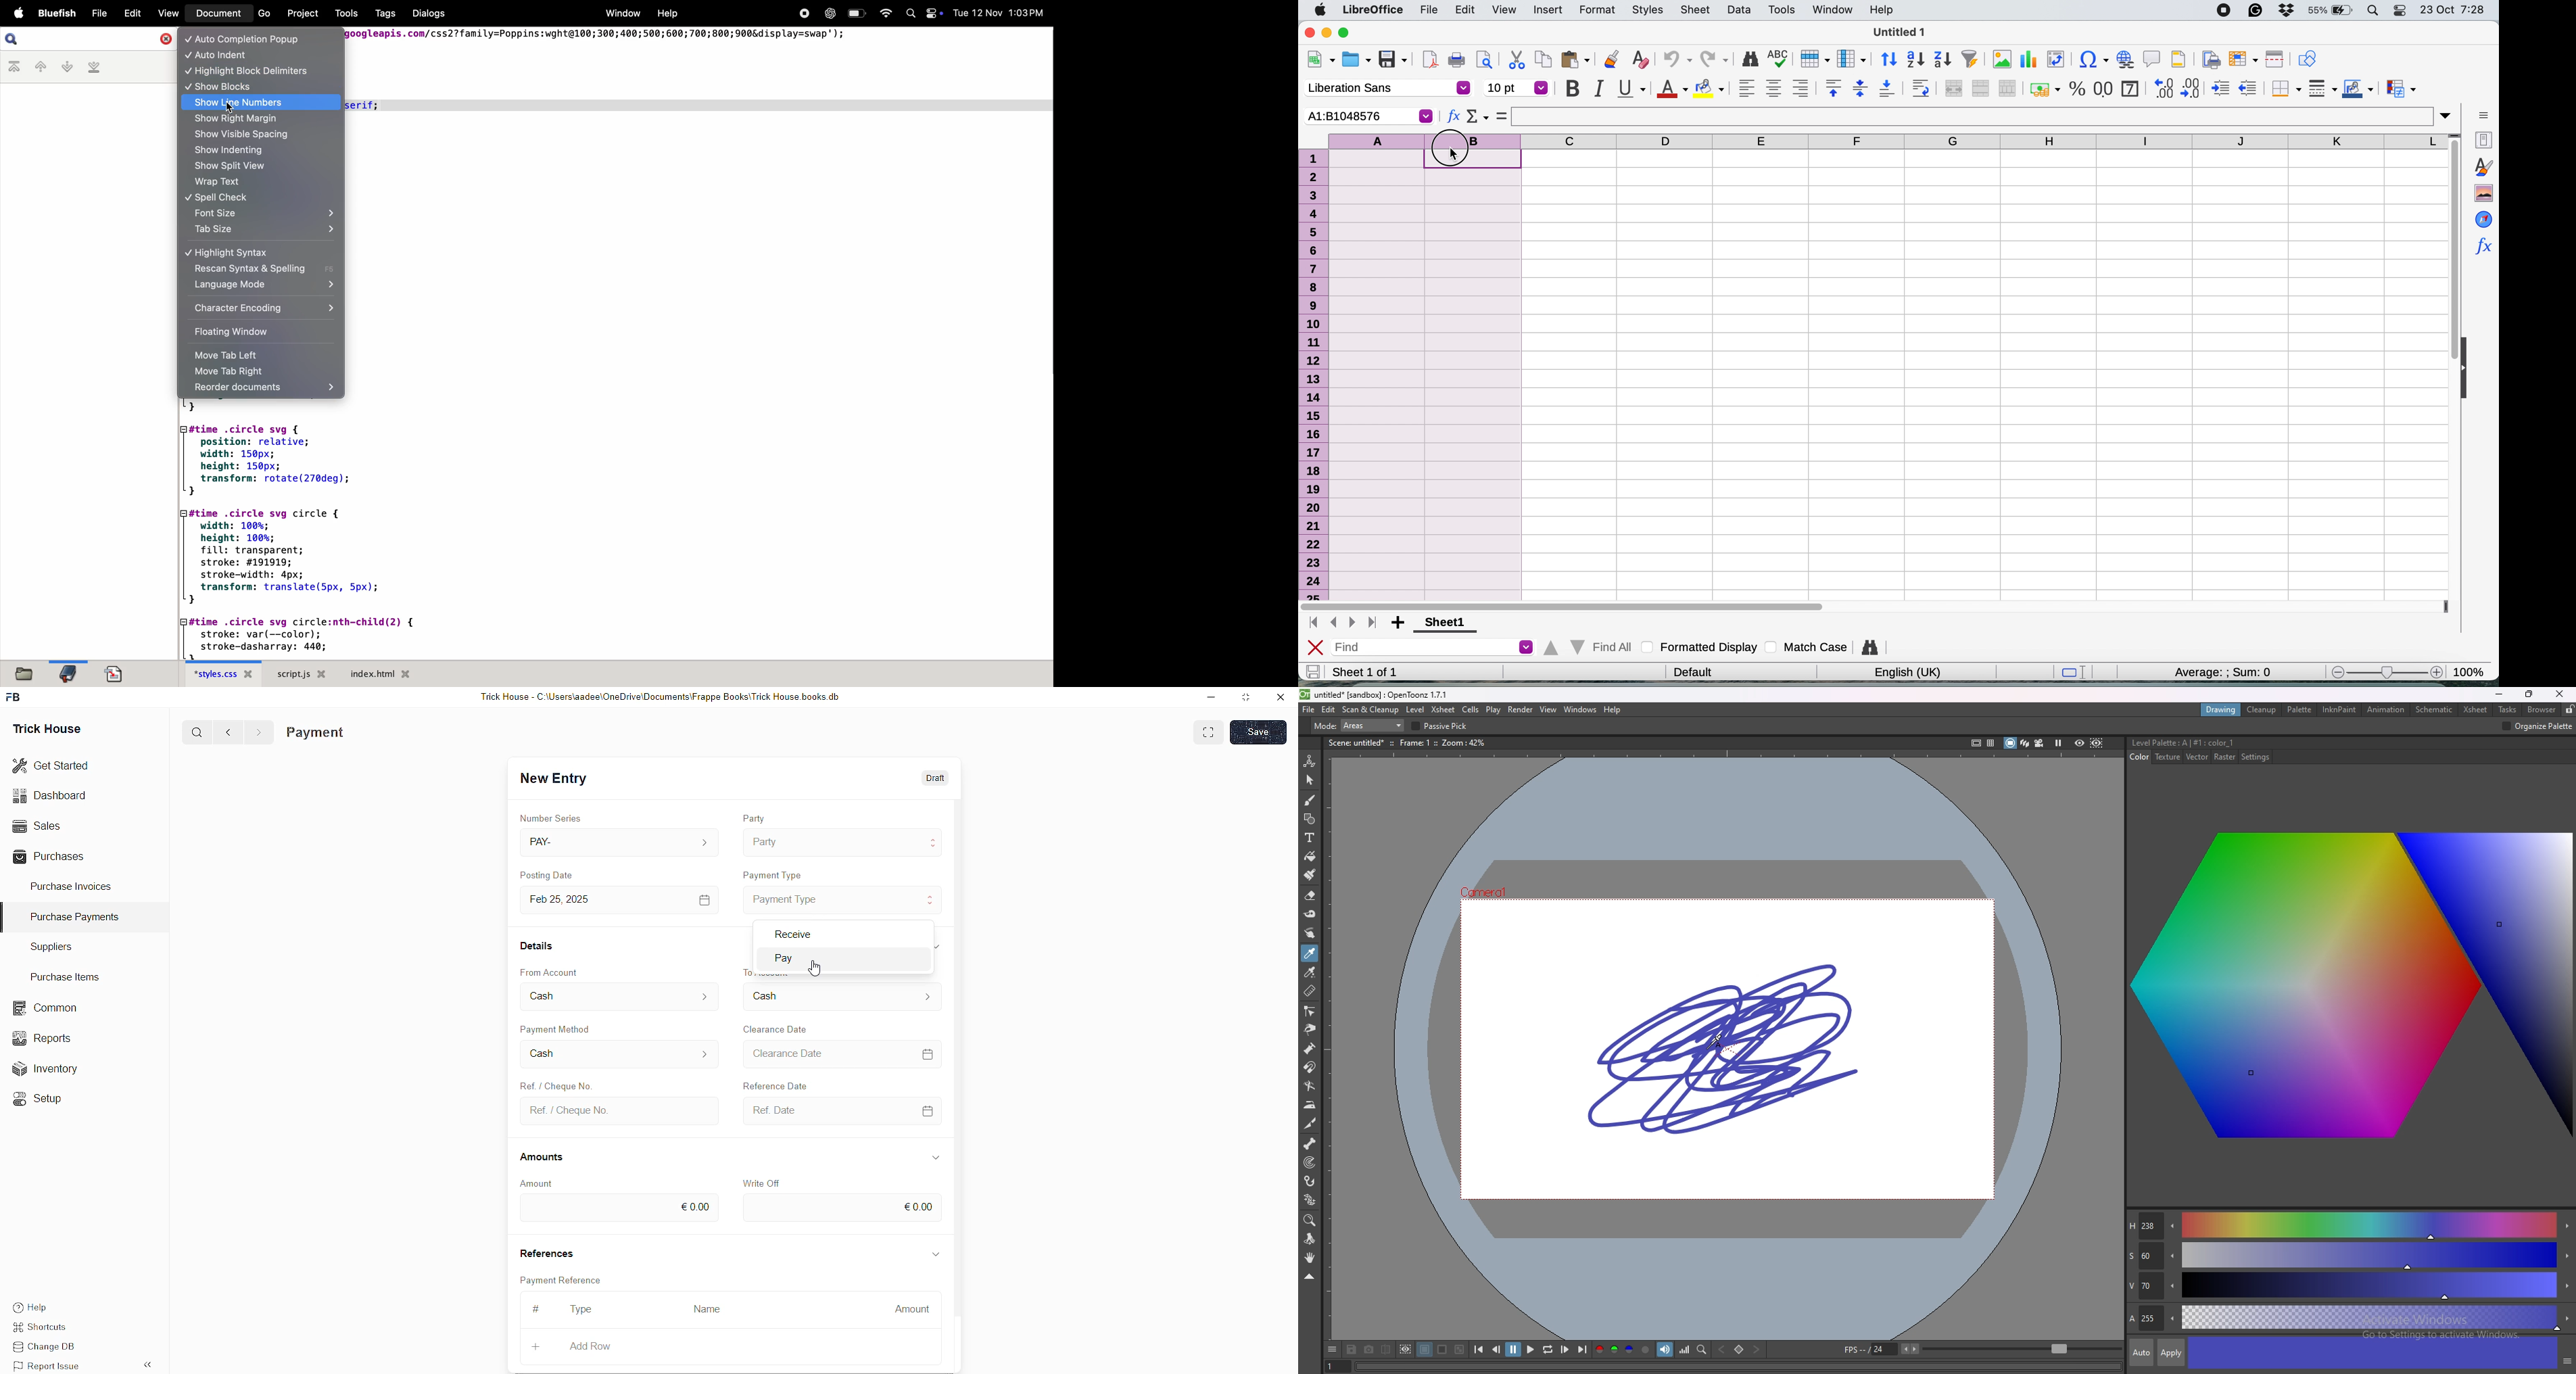 The height and width of the screenshot is (1400, 2576). What do you see at coordinates (1745, 87) in the screenshot?
I see `align left` at bounding box center [1745, 87].